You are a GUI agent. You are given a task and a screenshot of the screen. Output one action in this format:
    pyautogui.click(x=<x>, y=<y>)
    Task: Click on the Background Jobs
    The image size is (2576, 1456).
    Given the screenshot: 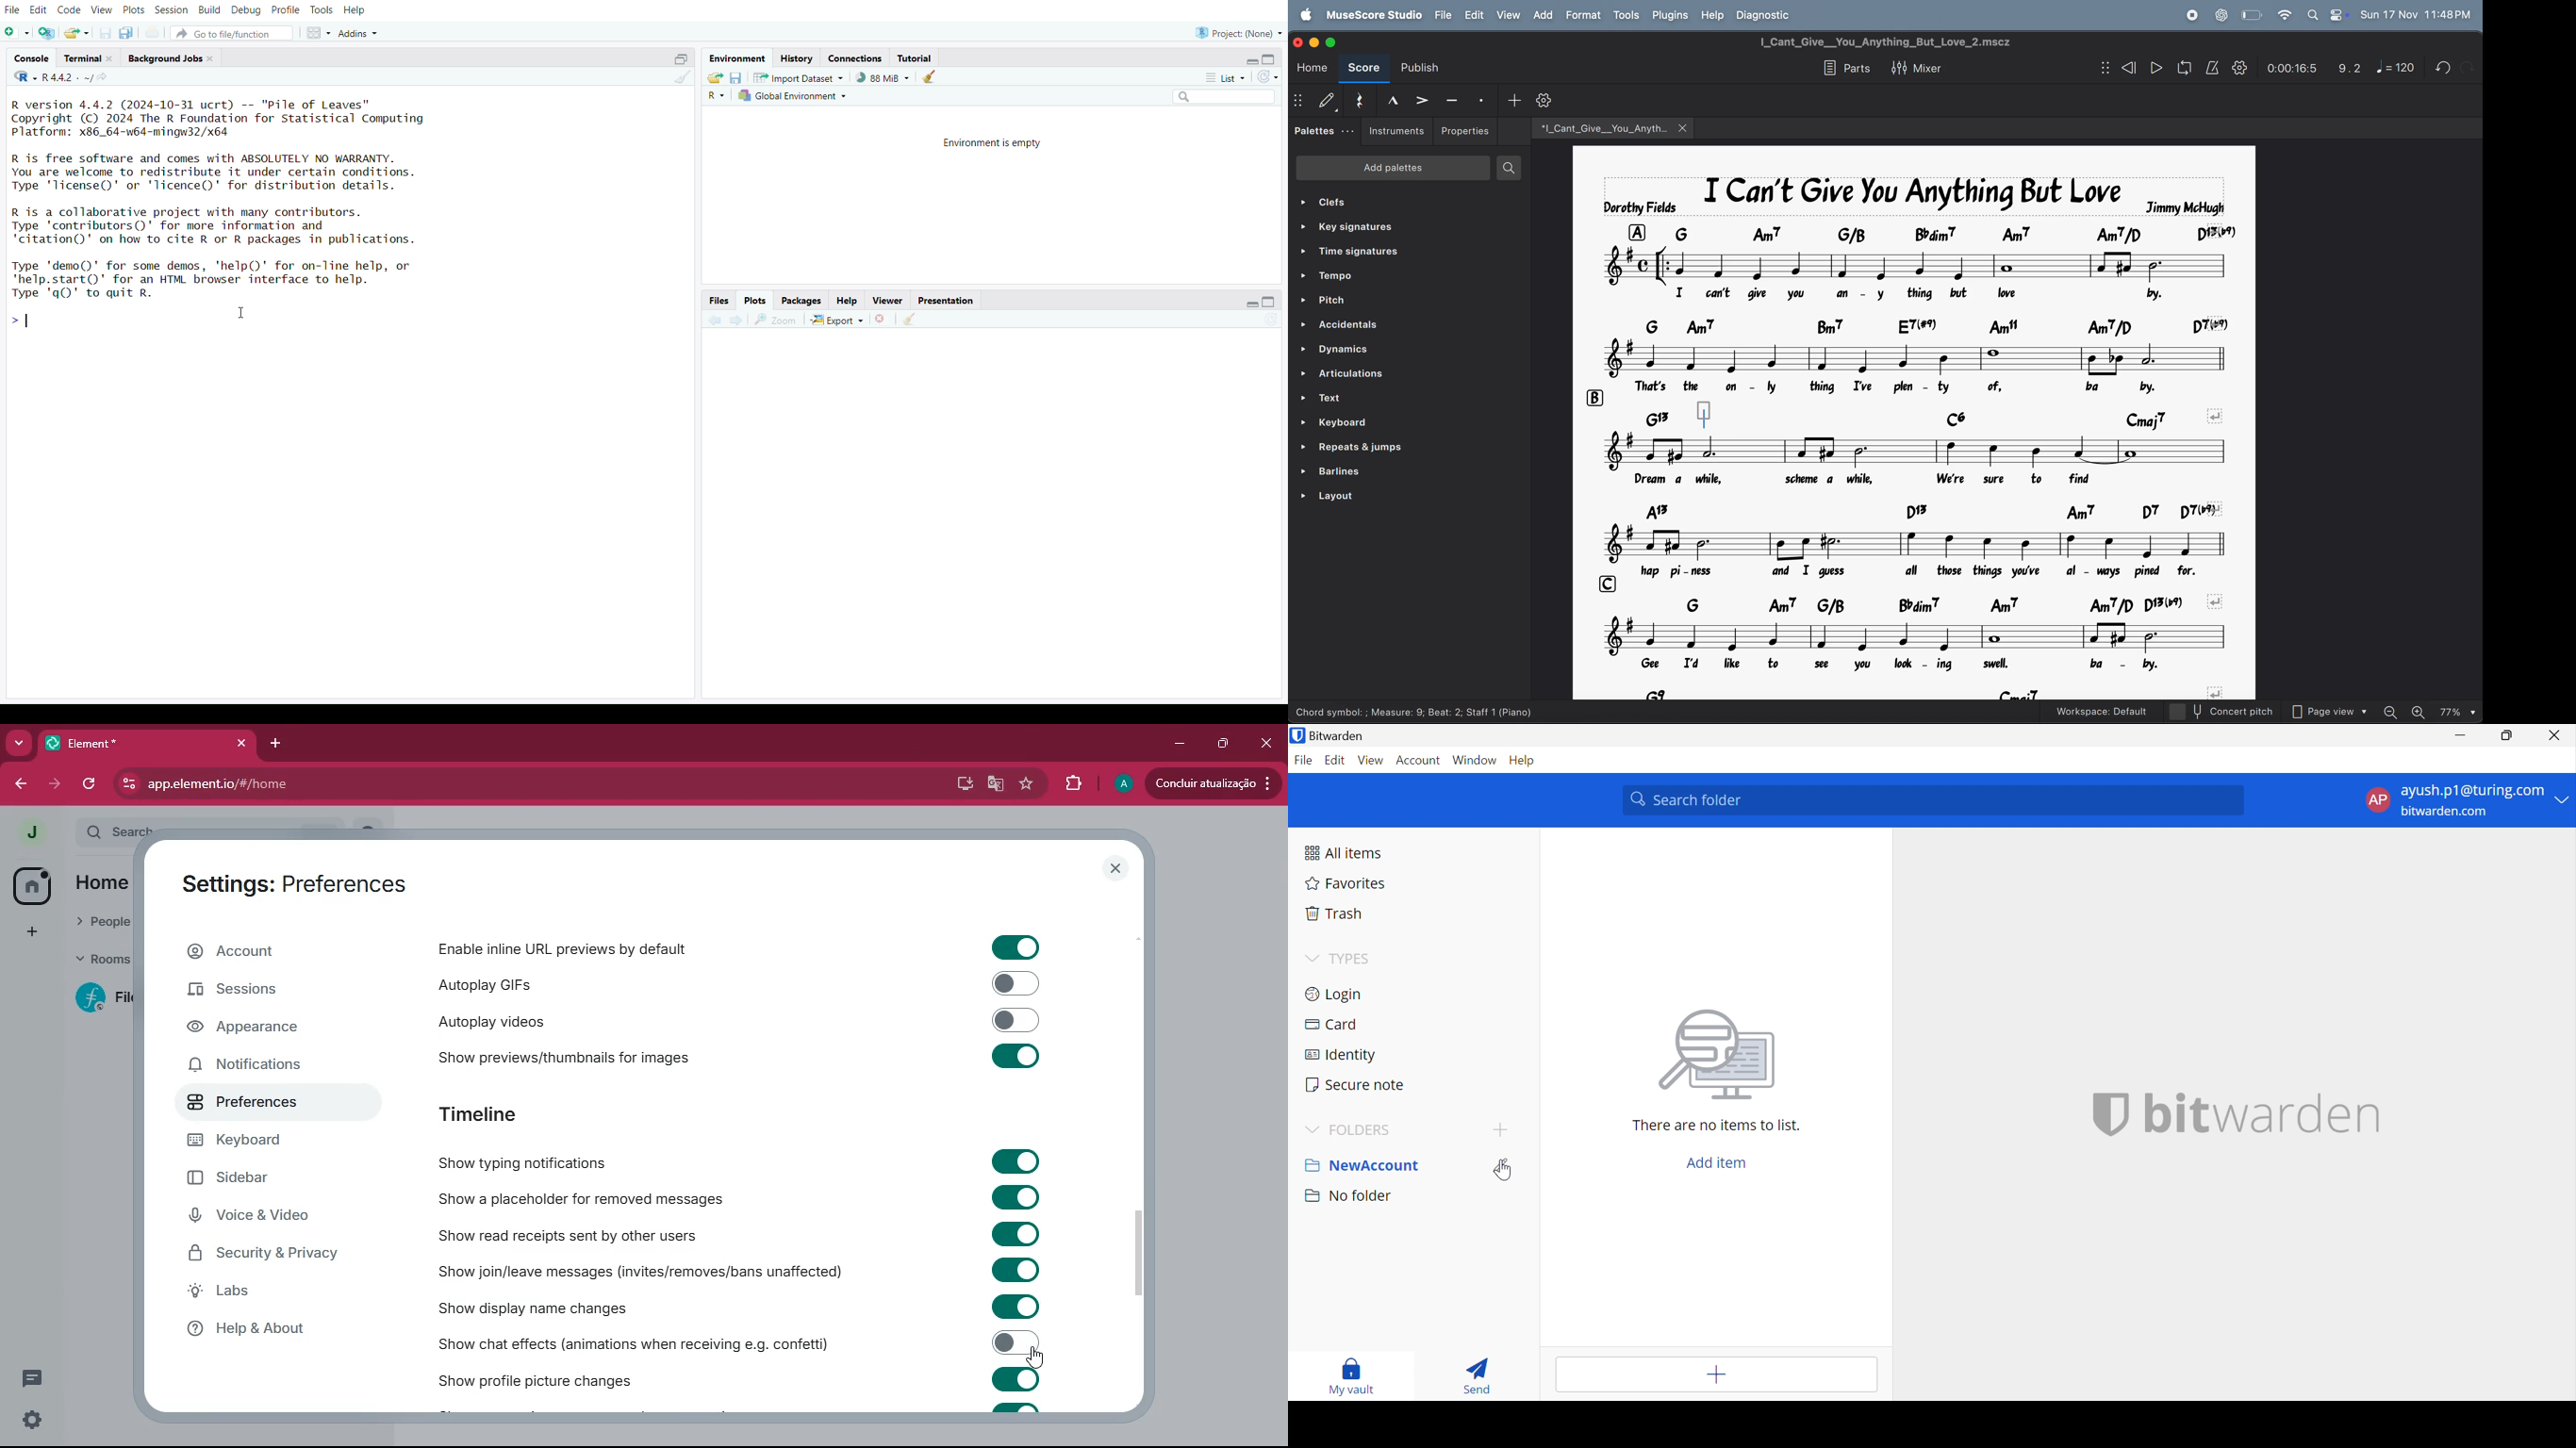 What is the action you would take?
    pyautogui.click(x=169, y=58)
    